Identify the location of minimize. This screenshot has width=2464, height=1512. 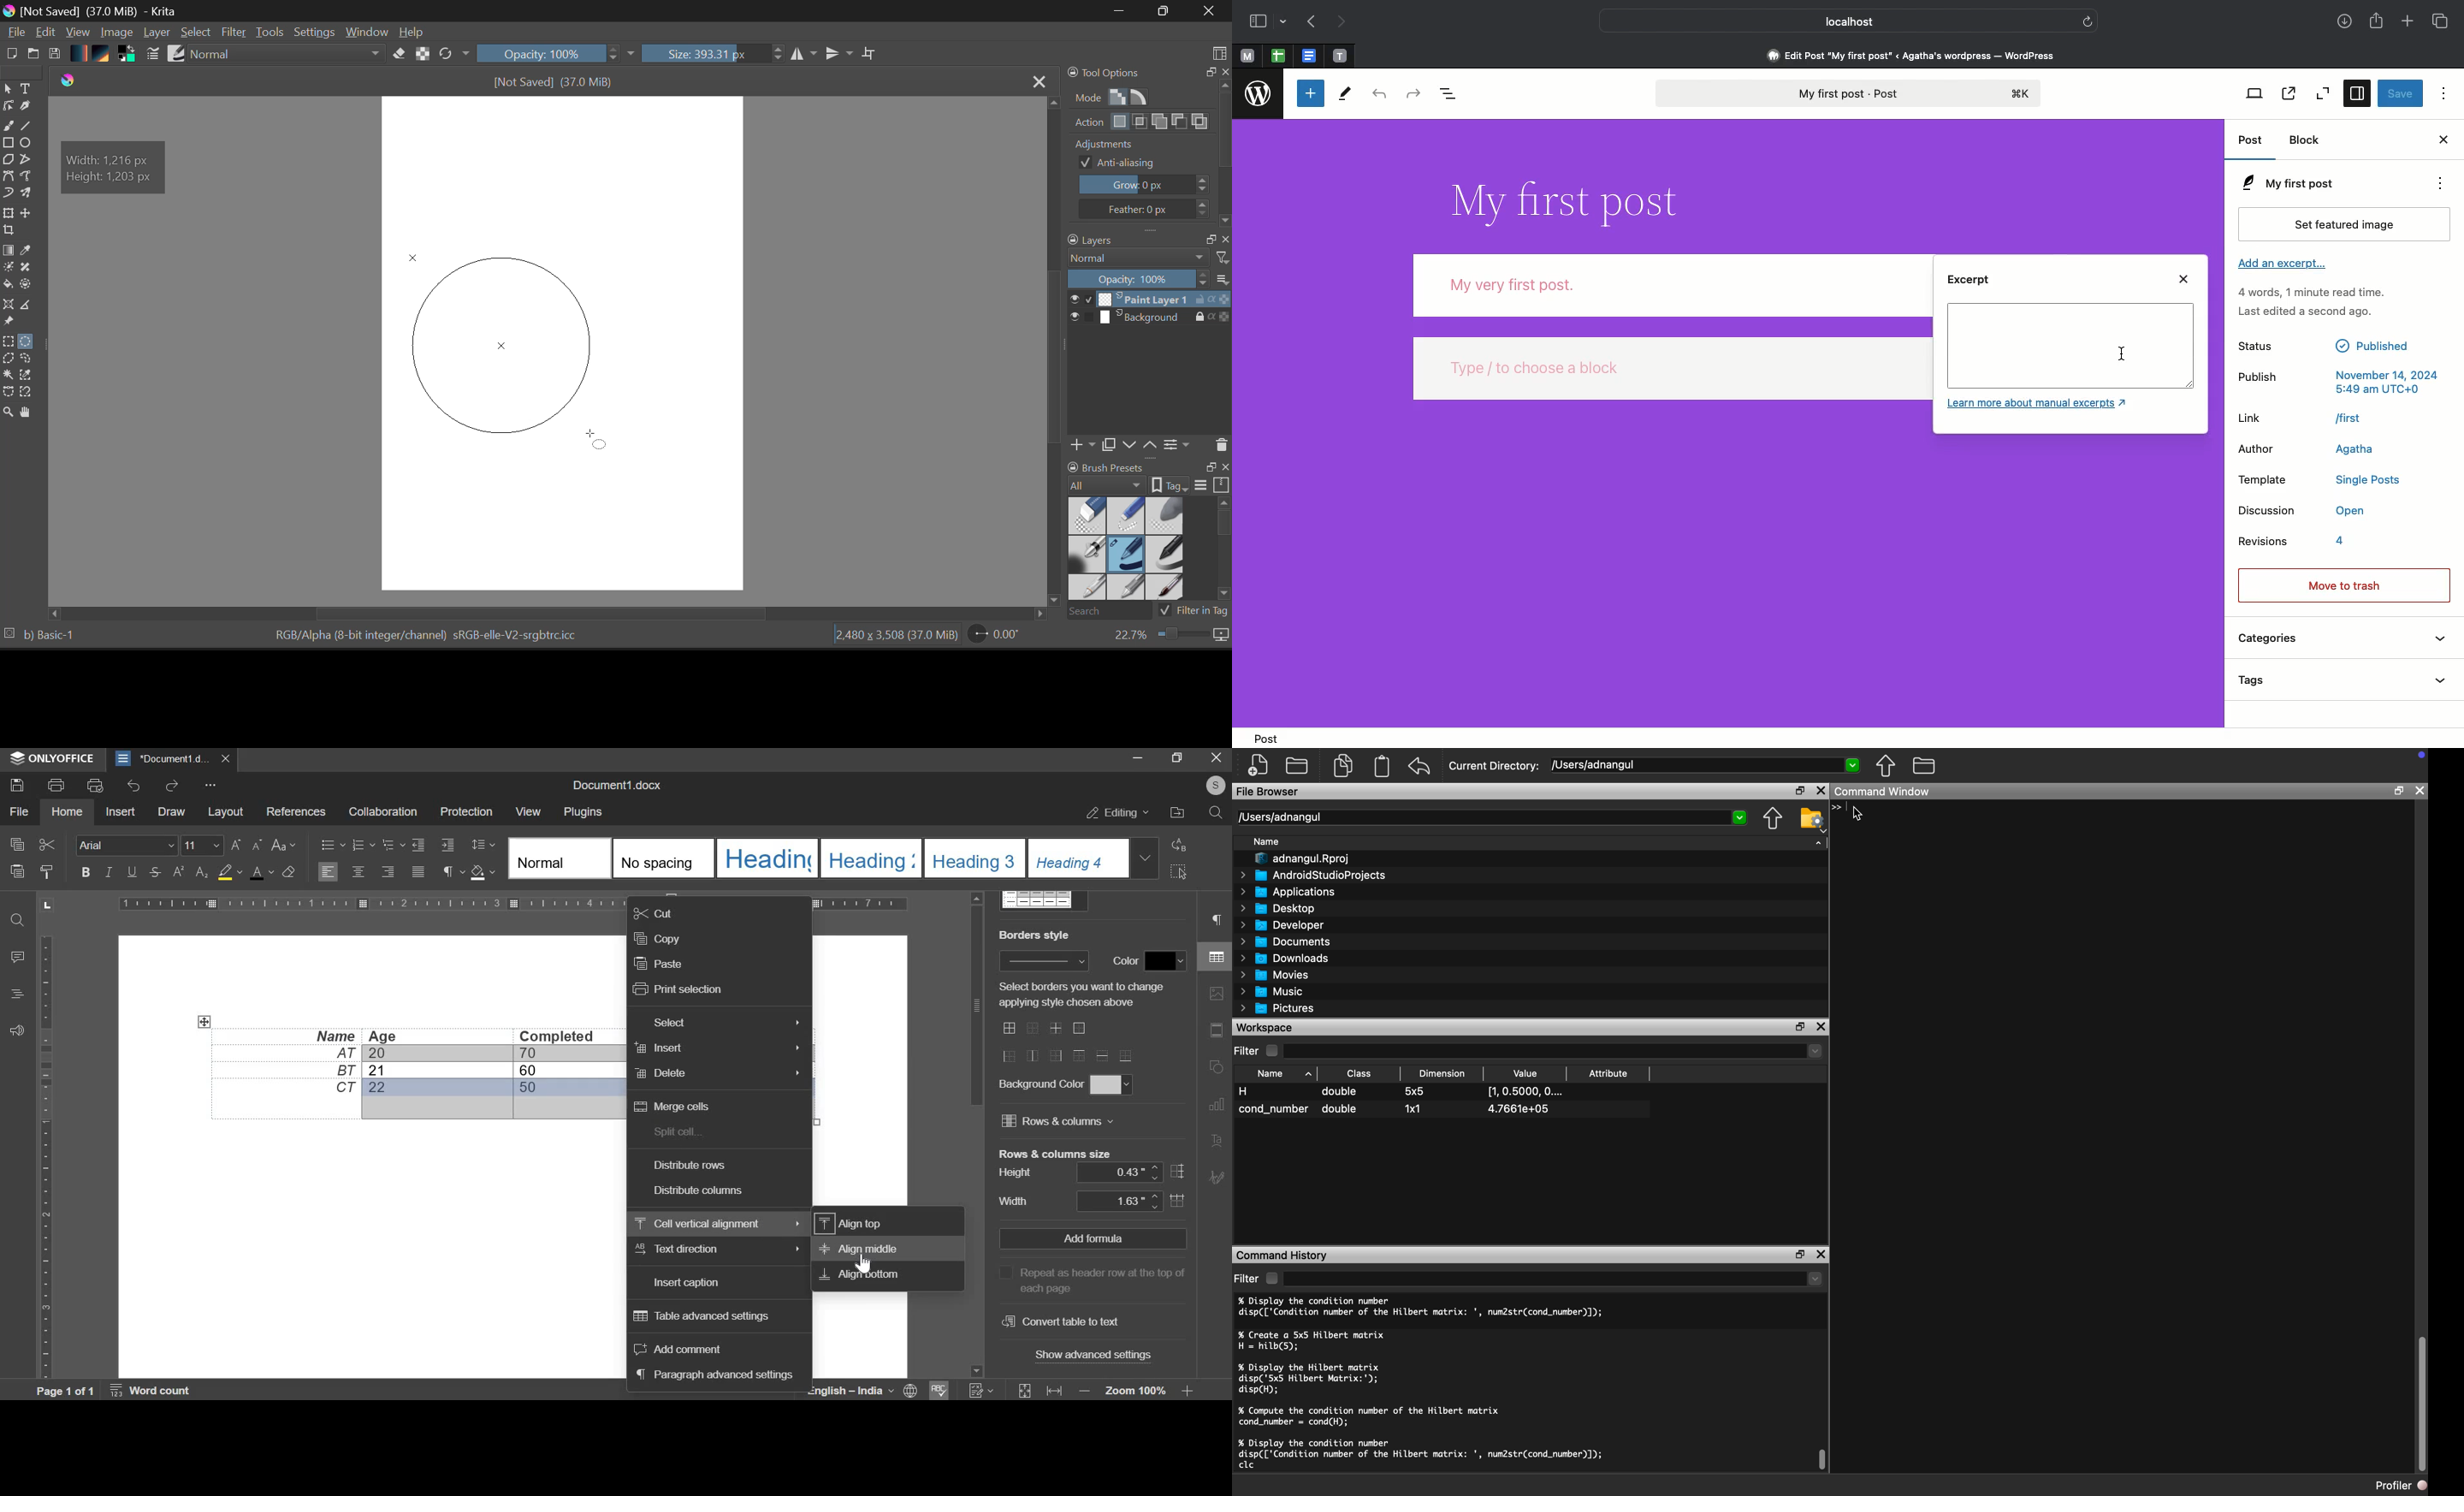
(1139, 756).